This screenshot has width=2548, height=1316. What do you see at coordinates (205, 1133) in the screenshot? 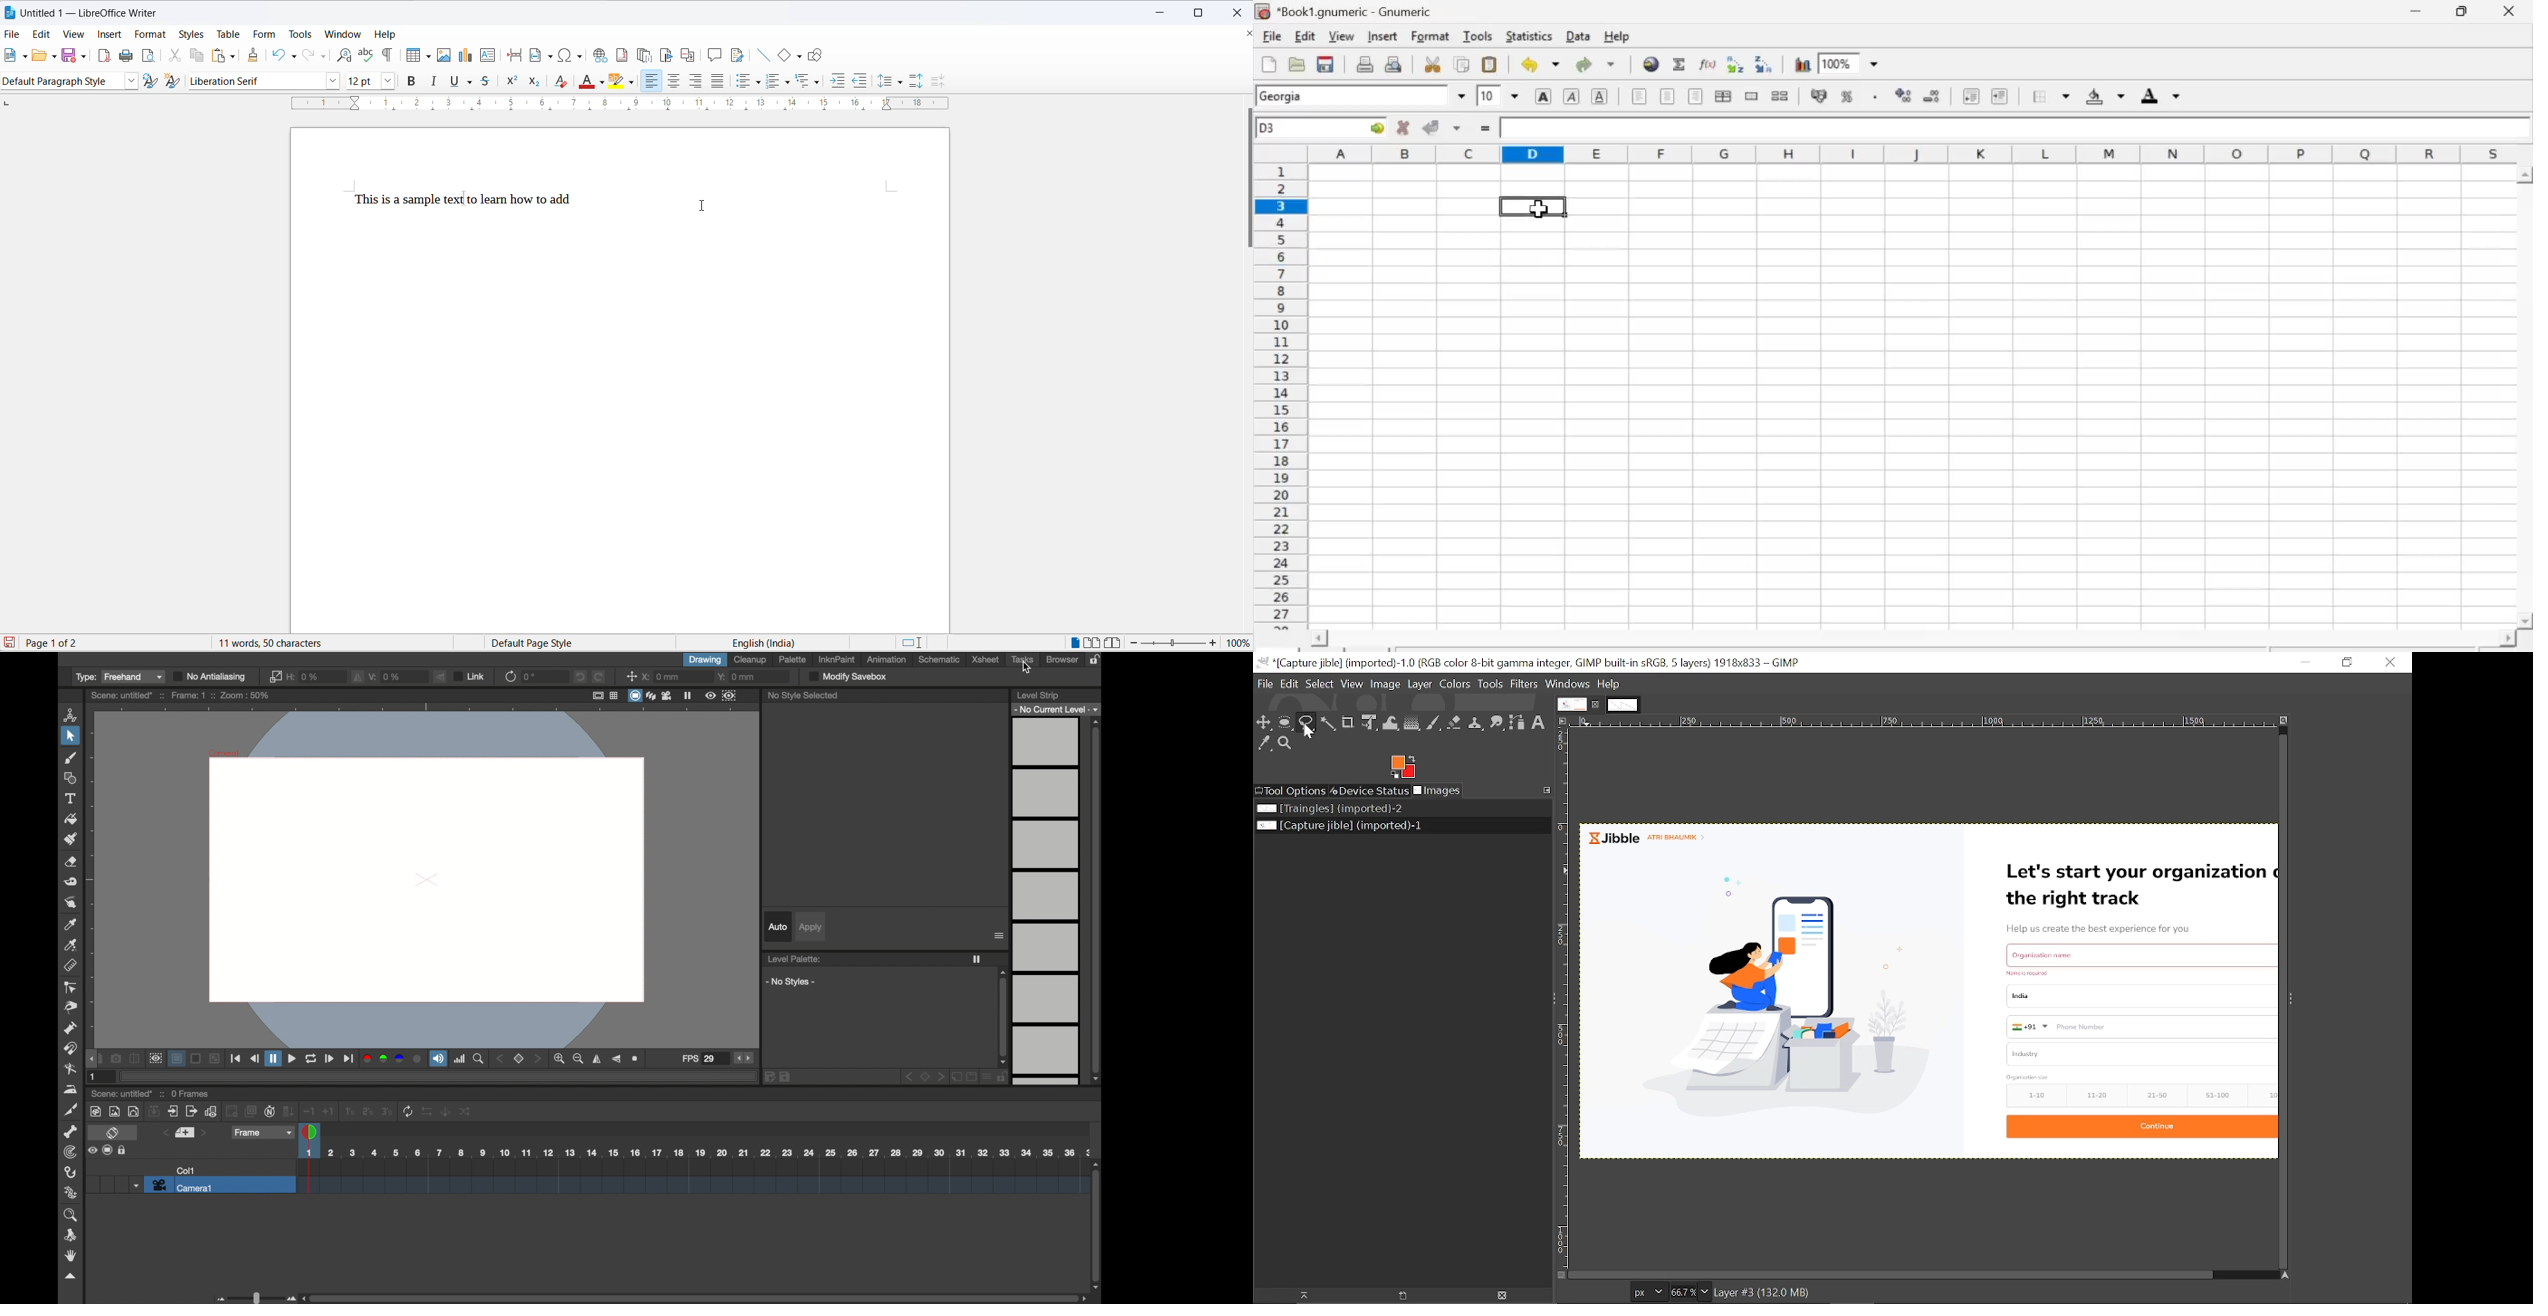
I see `next set` at bounding box center [205, 1133].